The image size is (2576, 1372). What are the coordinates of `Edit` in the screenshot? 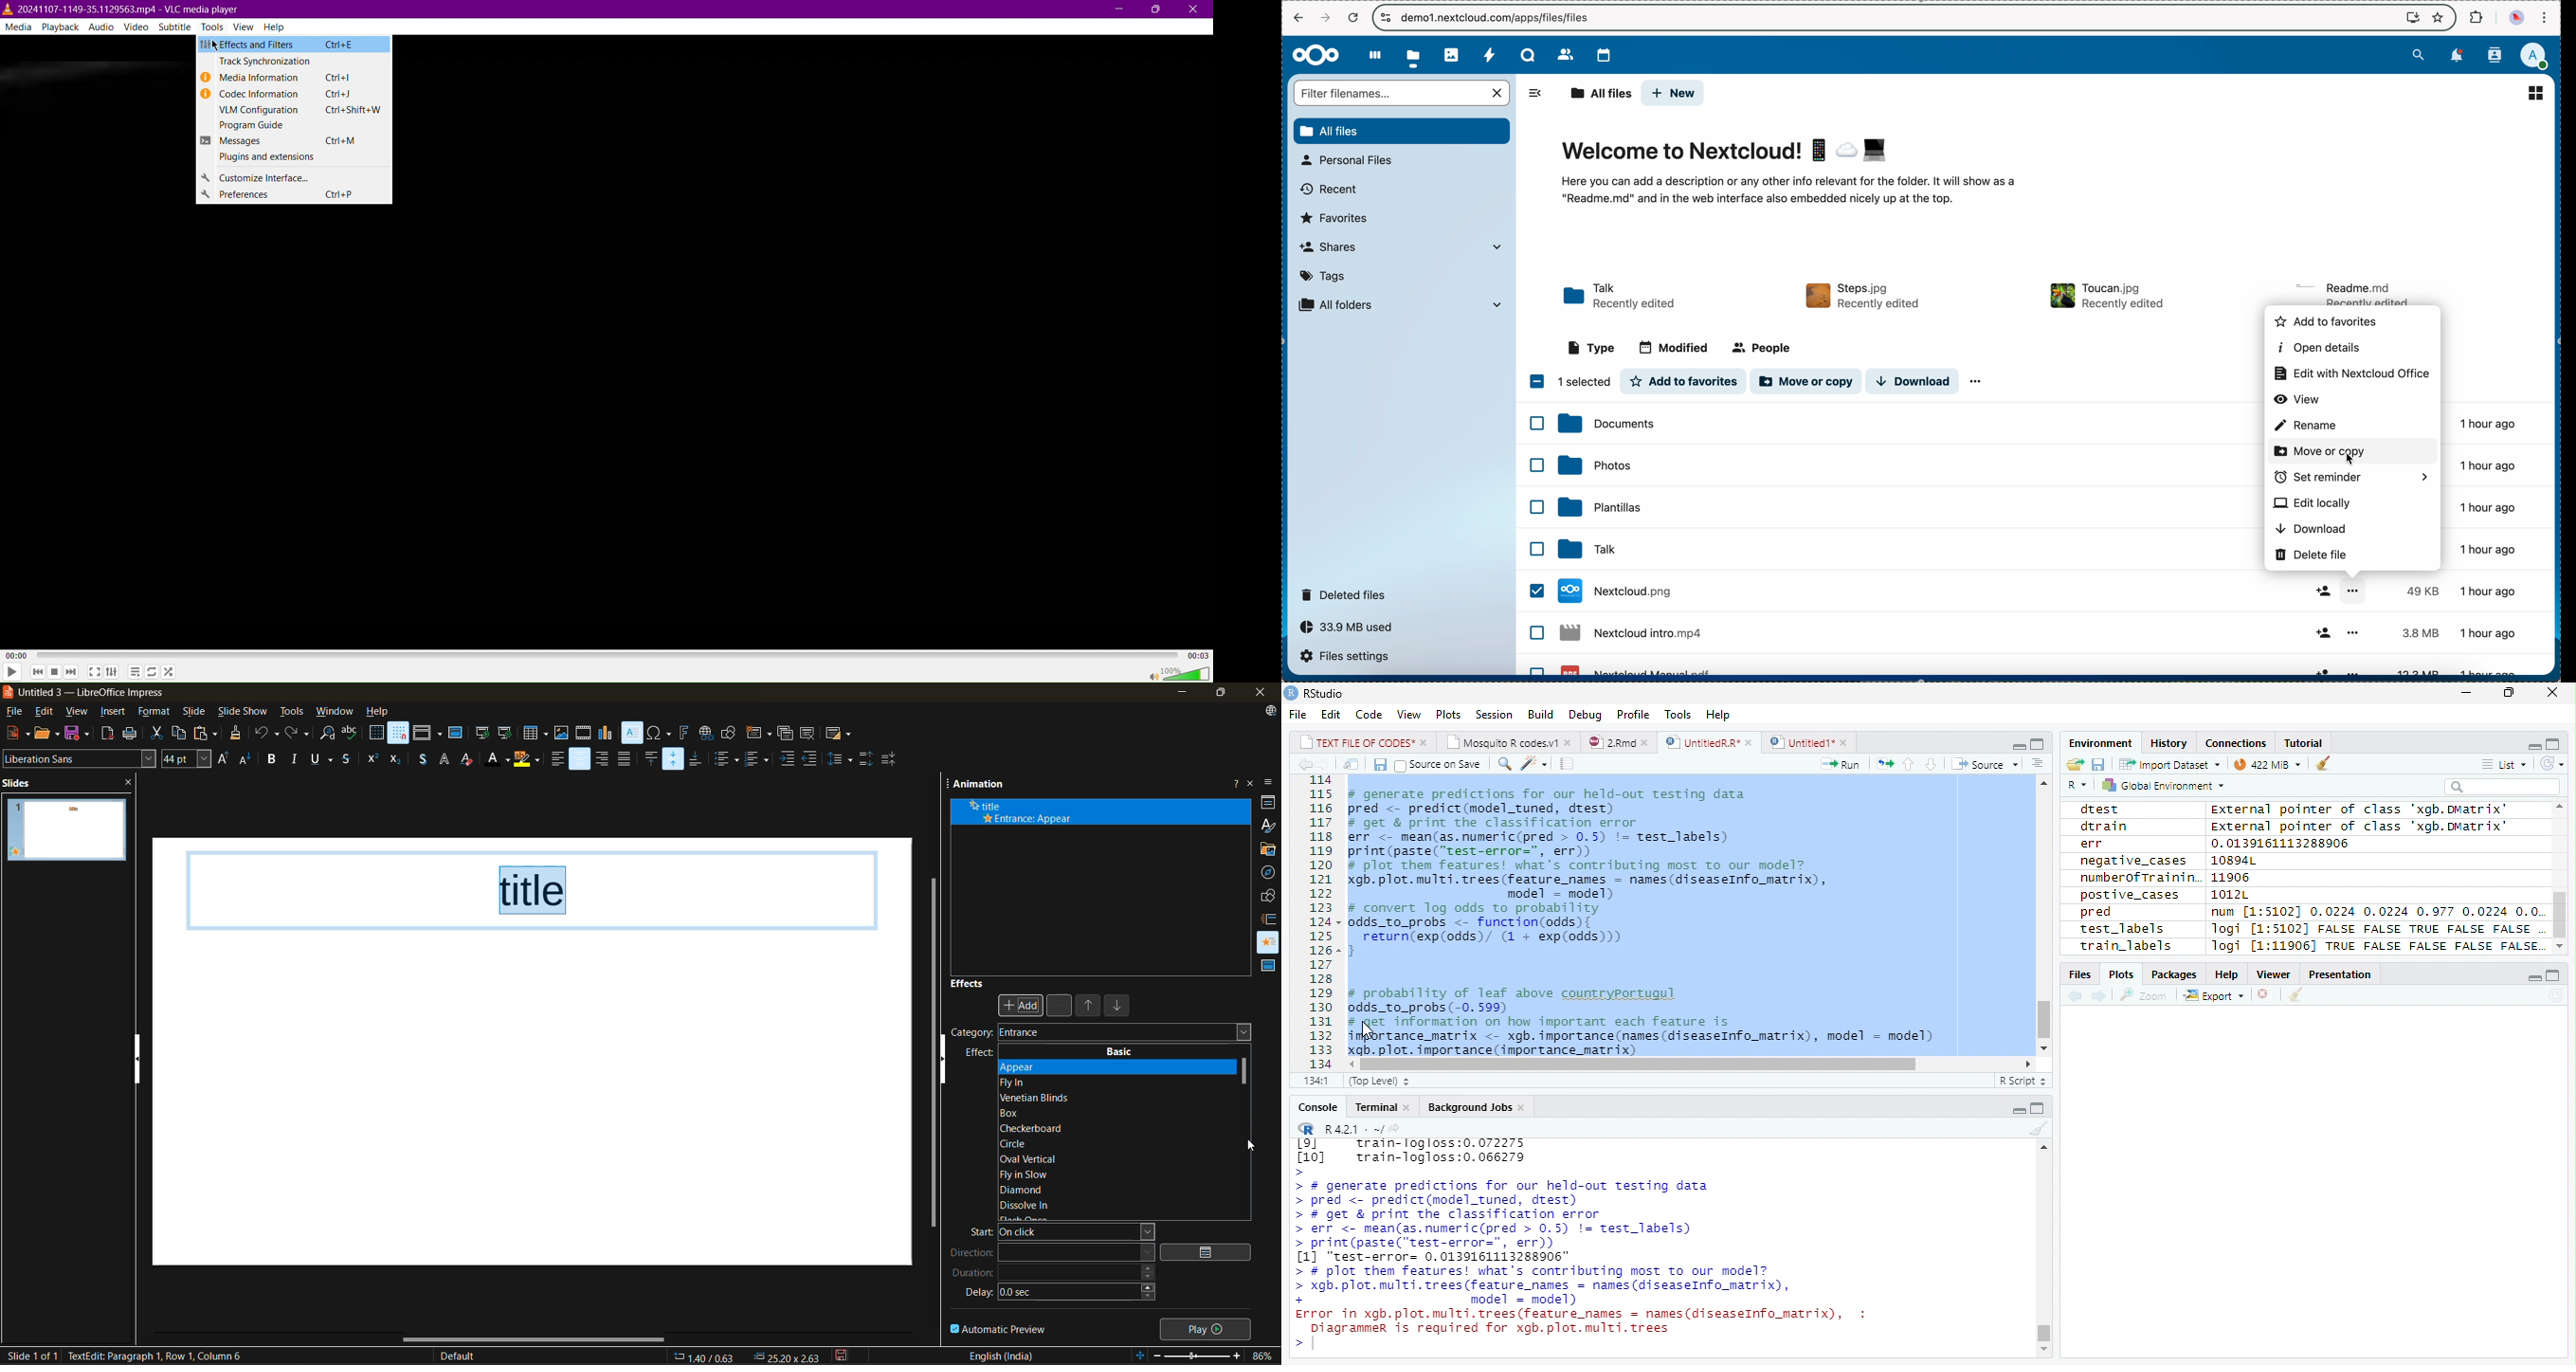 It's located at (1329, 714).